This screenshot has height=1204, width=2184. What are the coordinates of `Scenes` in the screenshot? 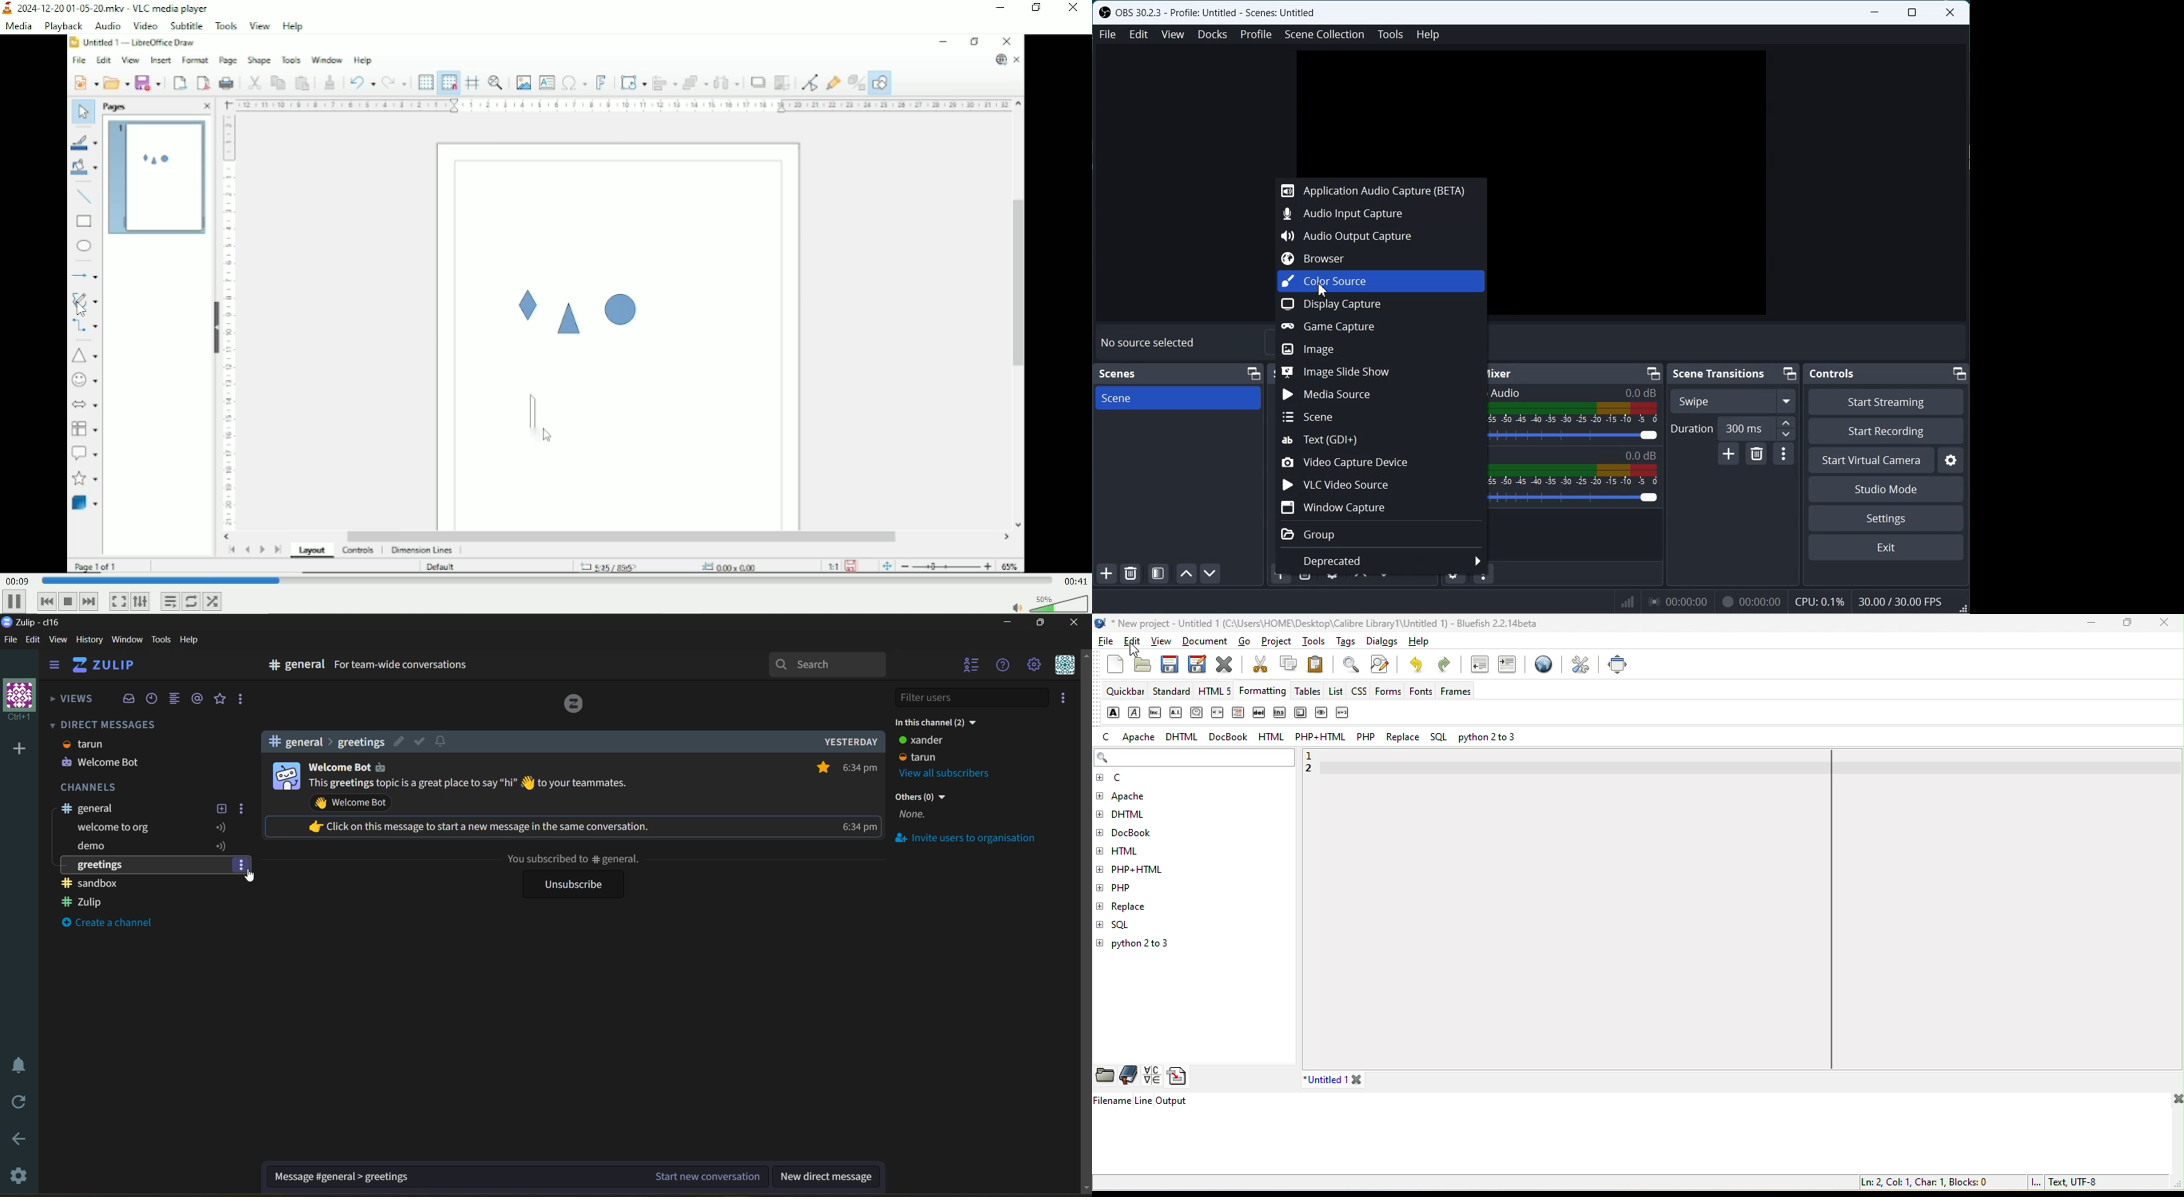 It's located at (1124, 374).